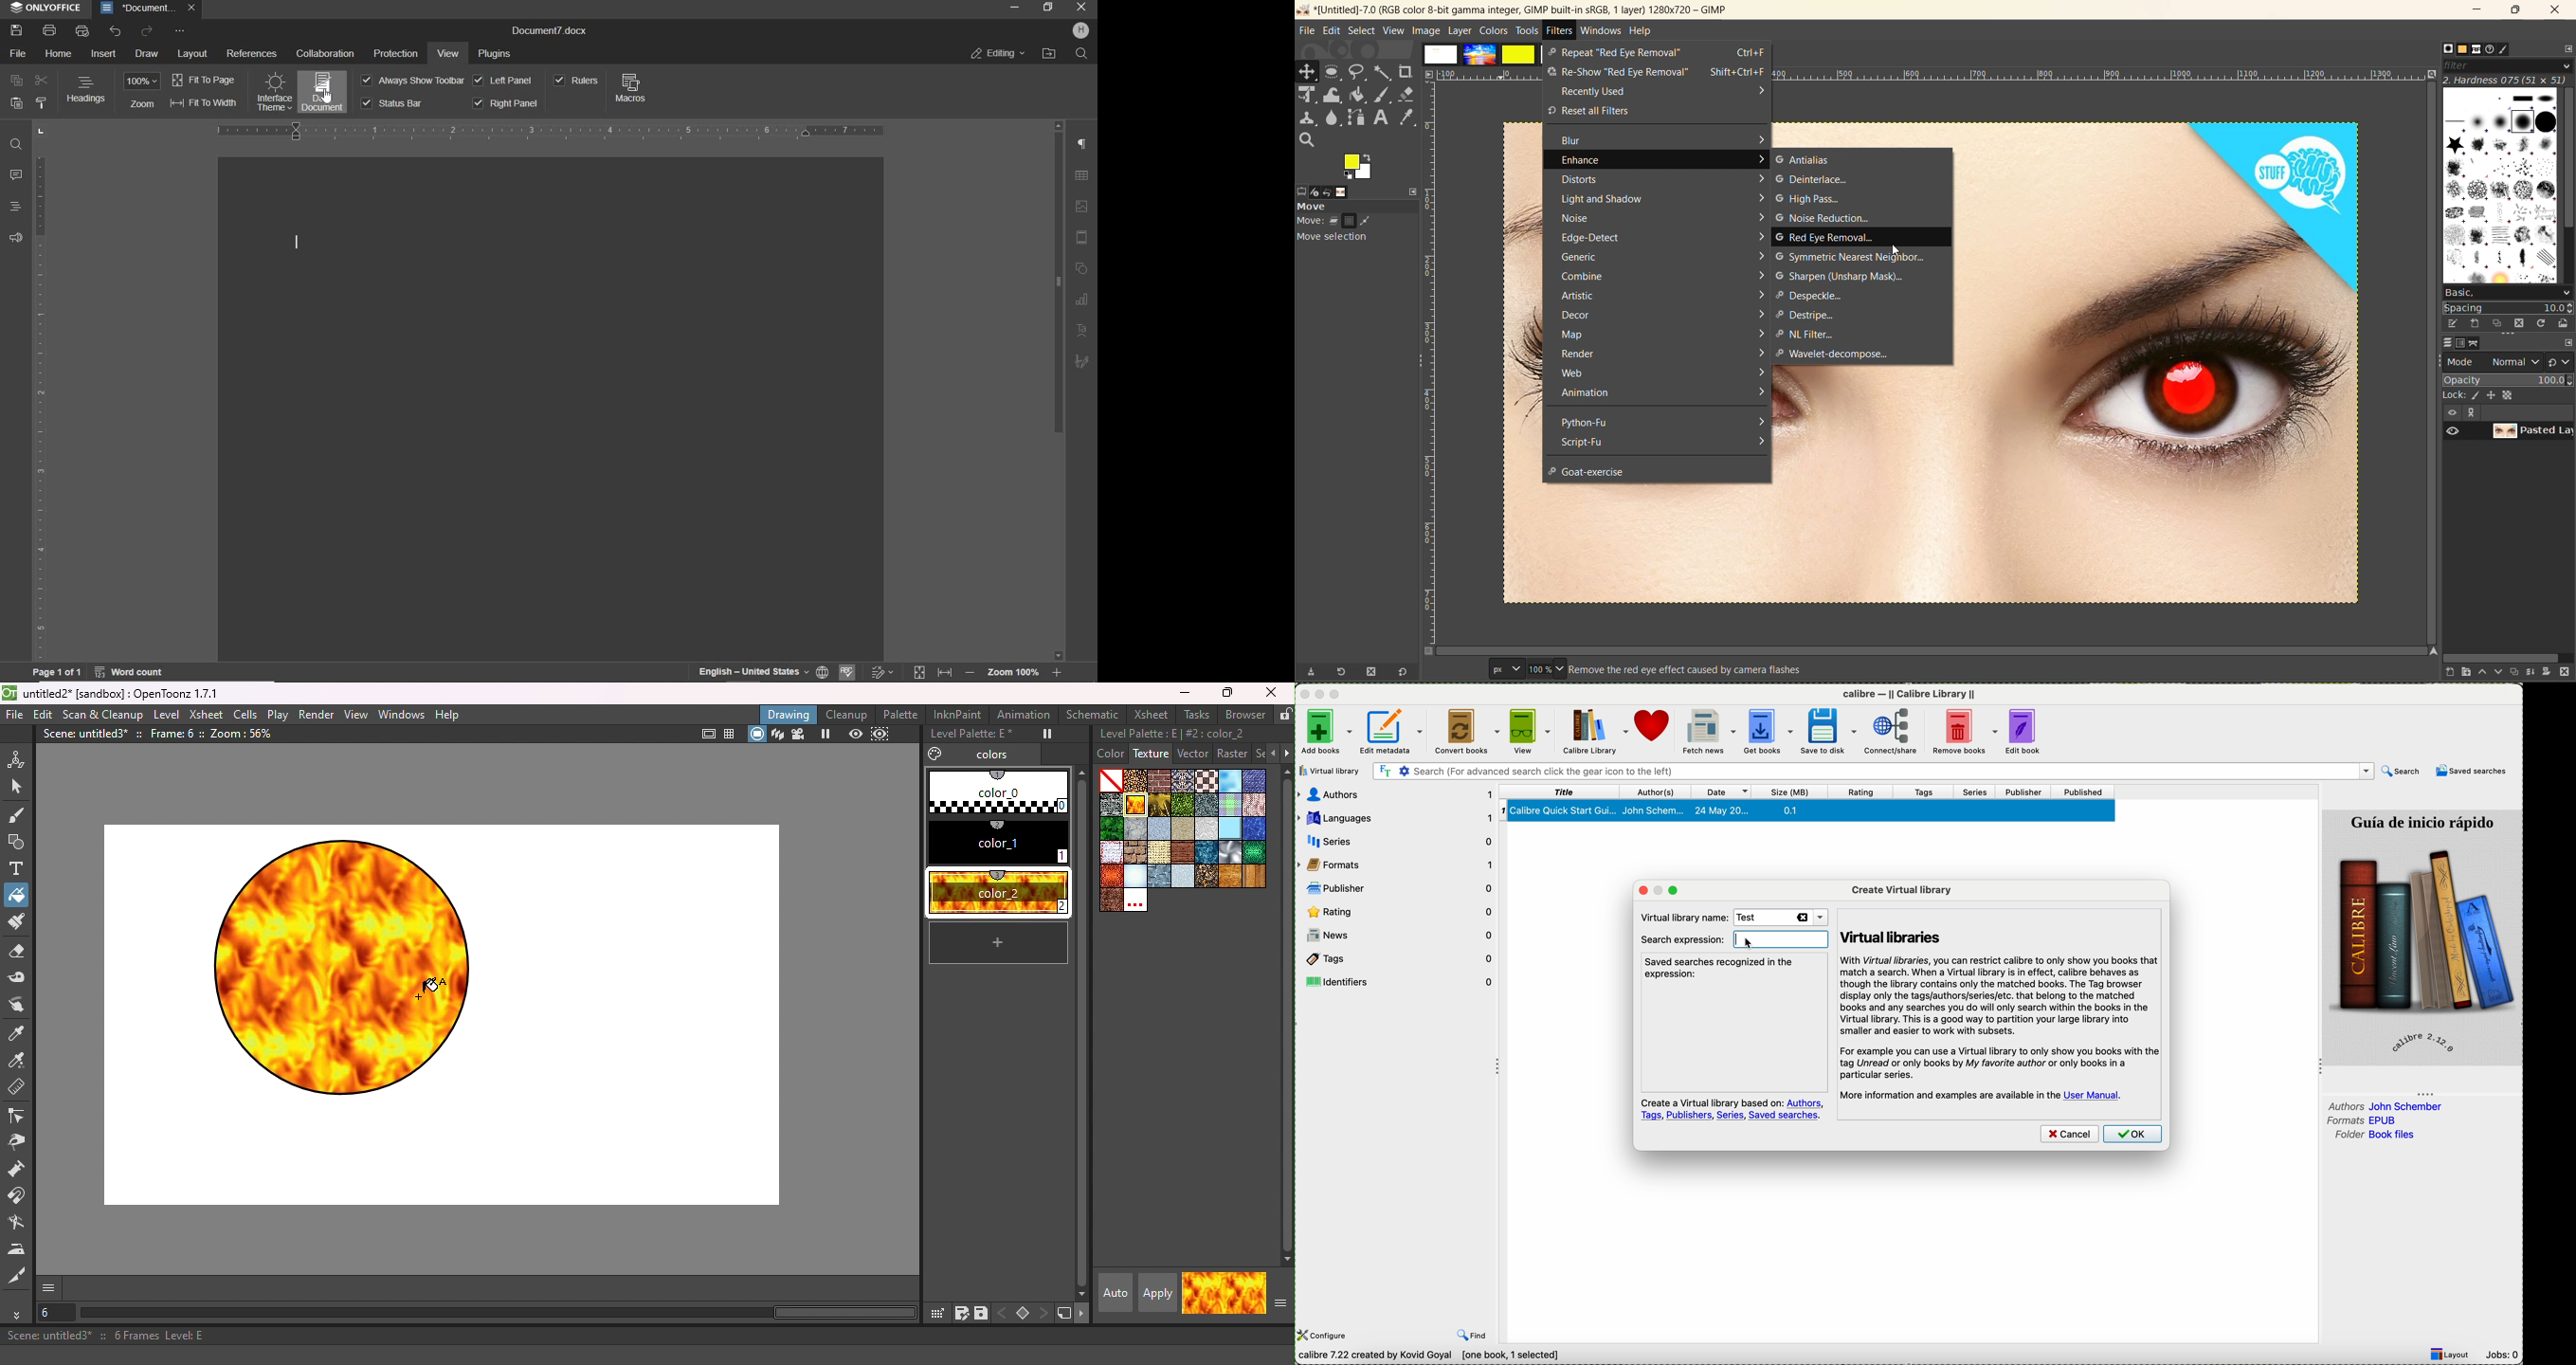 The height and width of the screenshot is (1372, 2576). I want to click on saved searches, so click(2473, 771).